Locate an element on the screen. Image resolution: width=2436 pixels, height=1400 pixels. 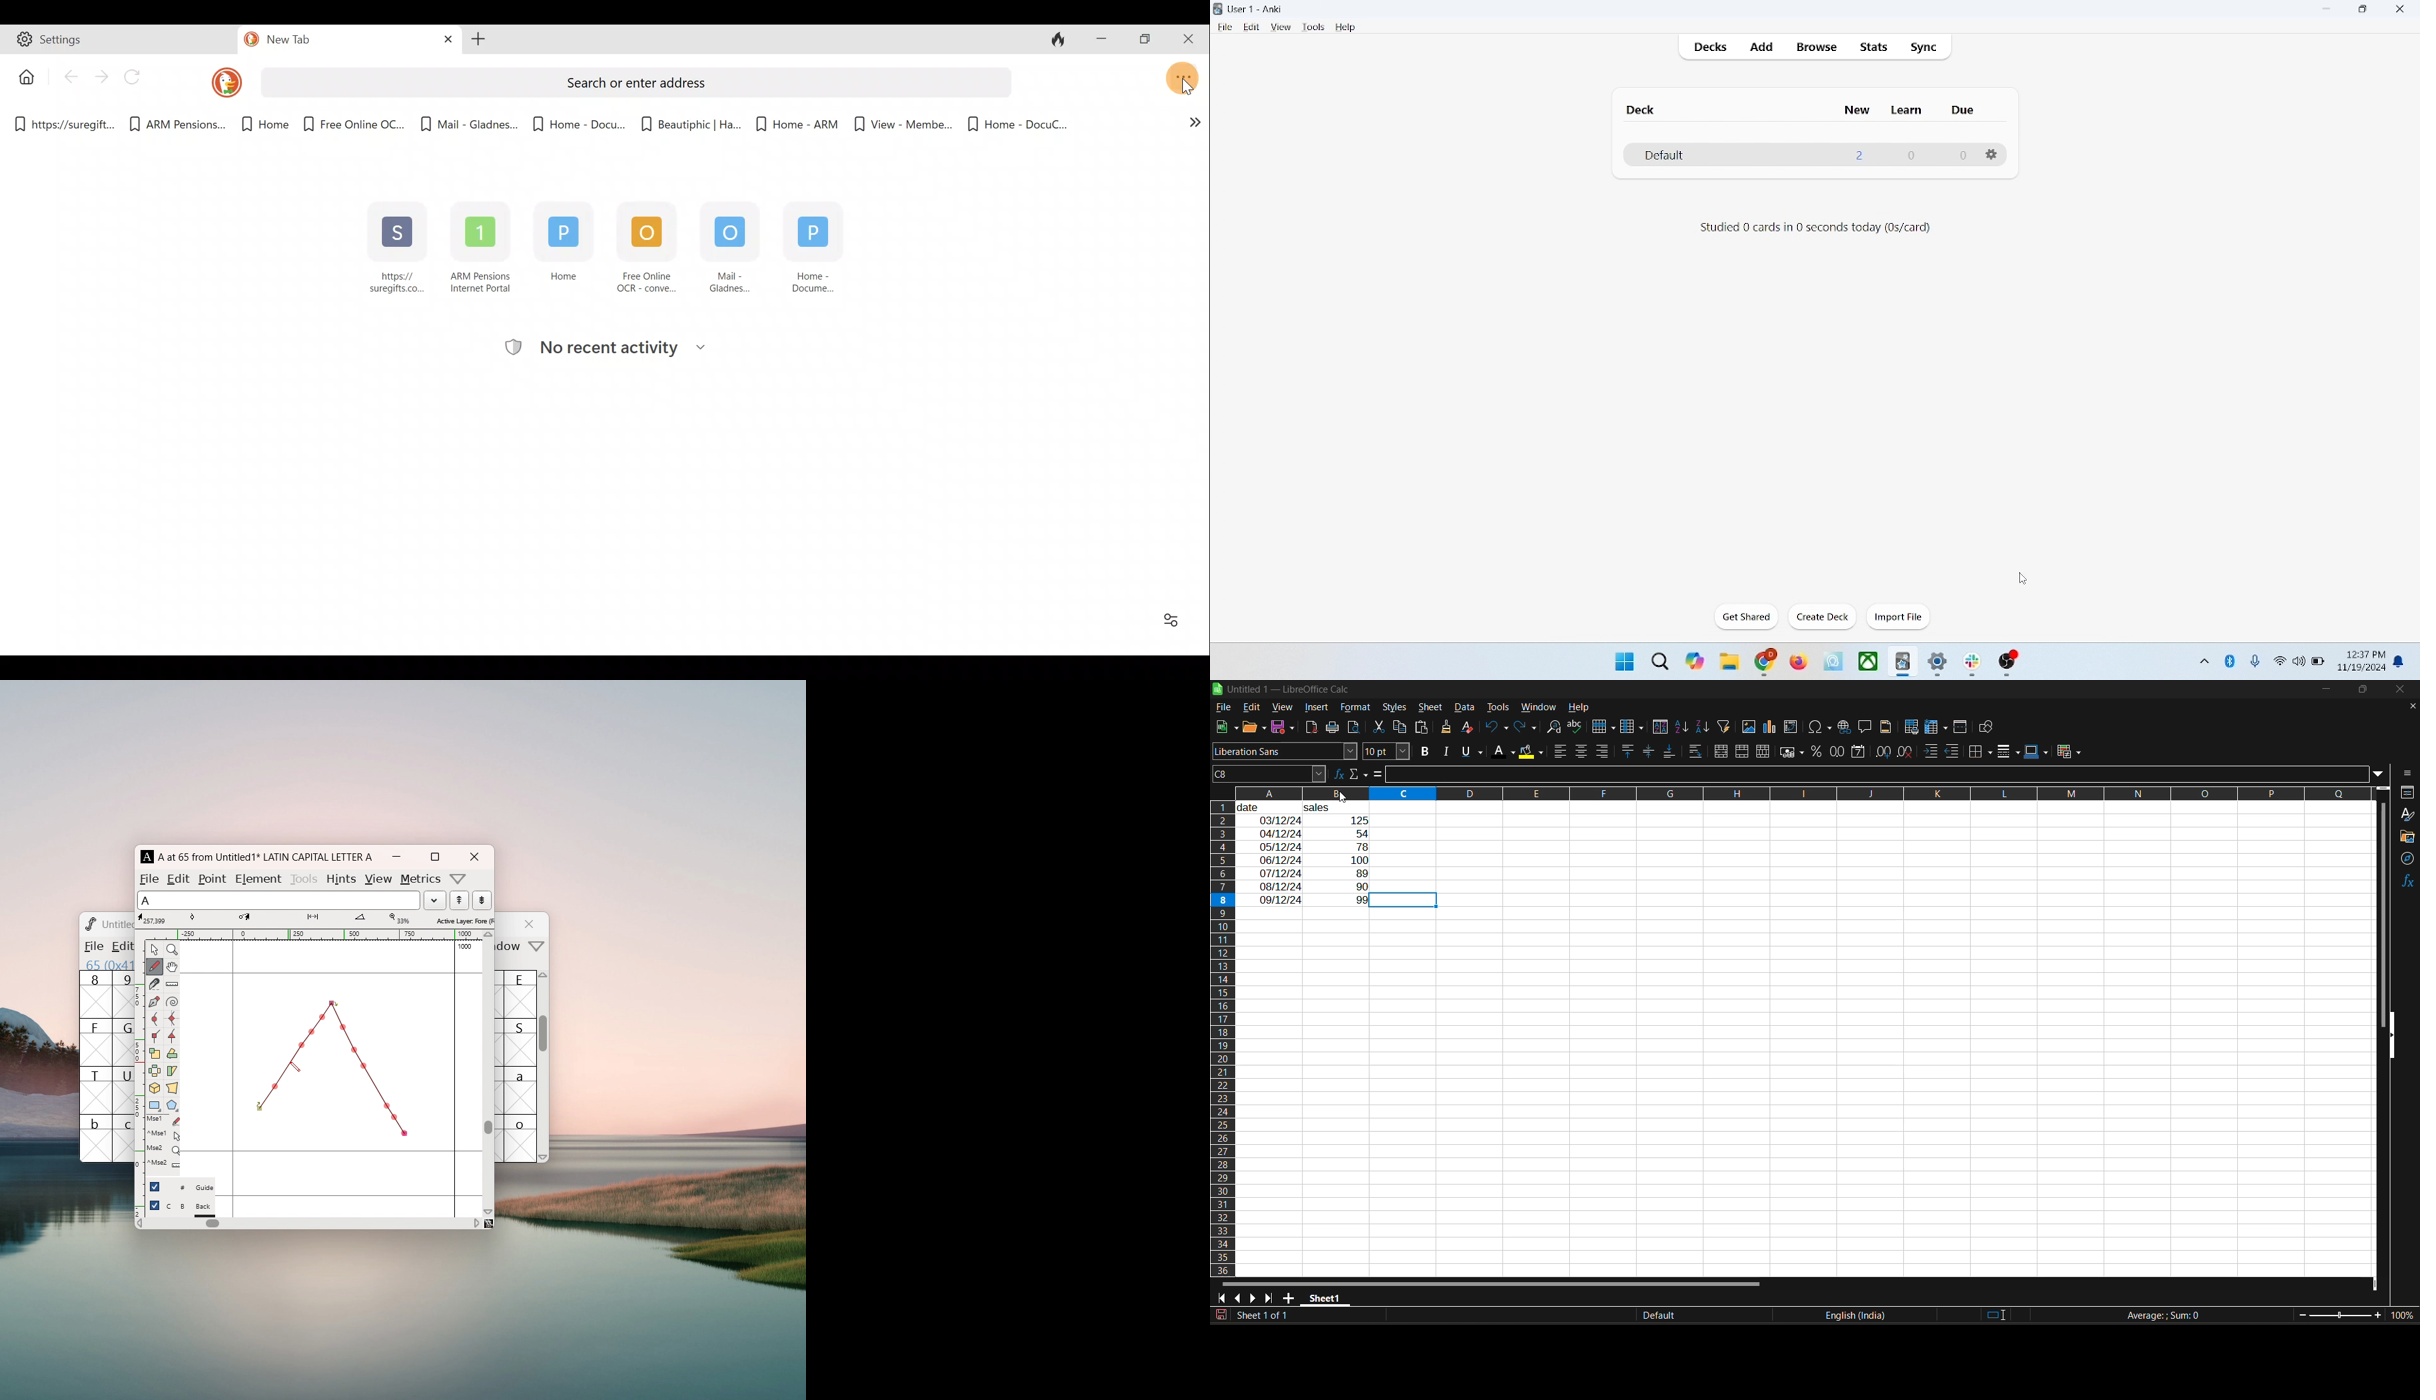
conditional is located at coordinates (2067, 752).